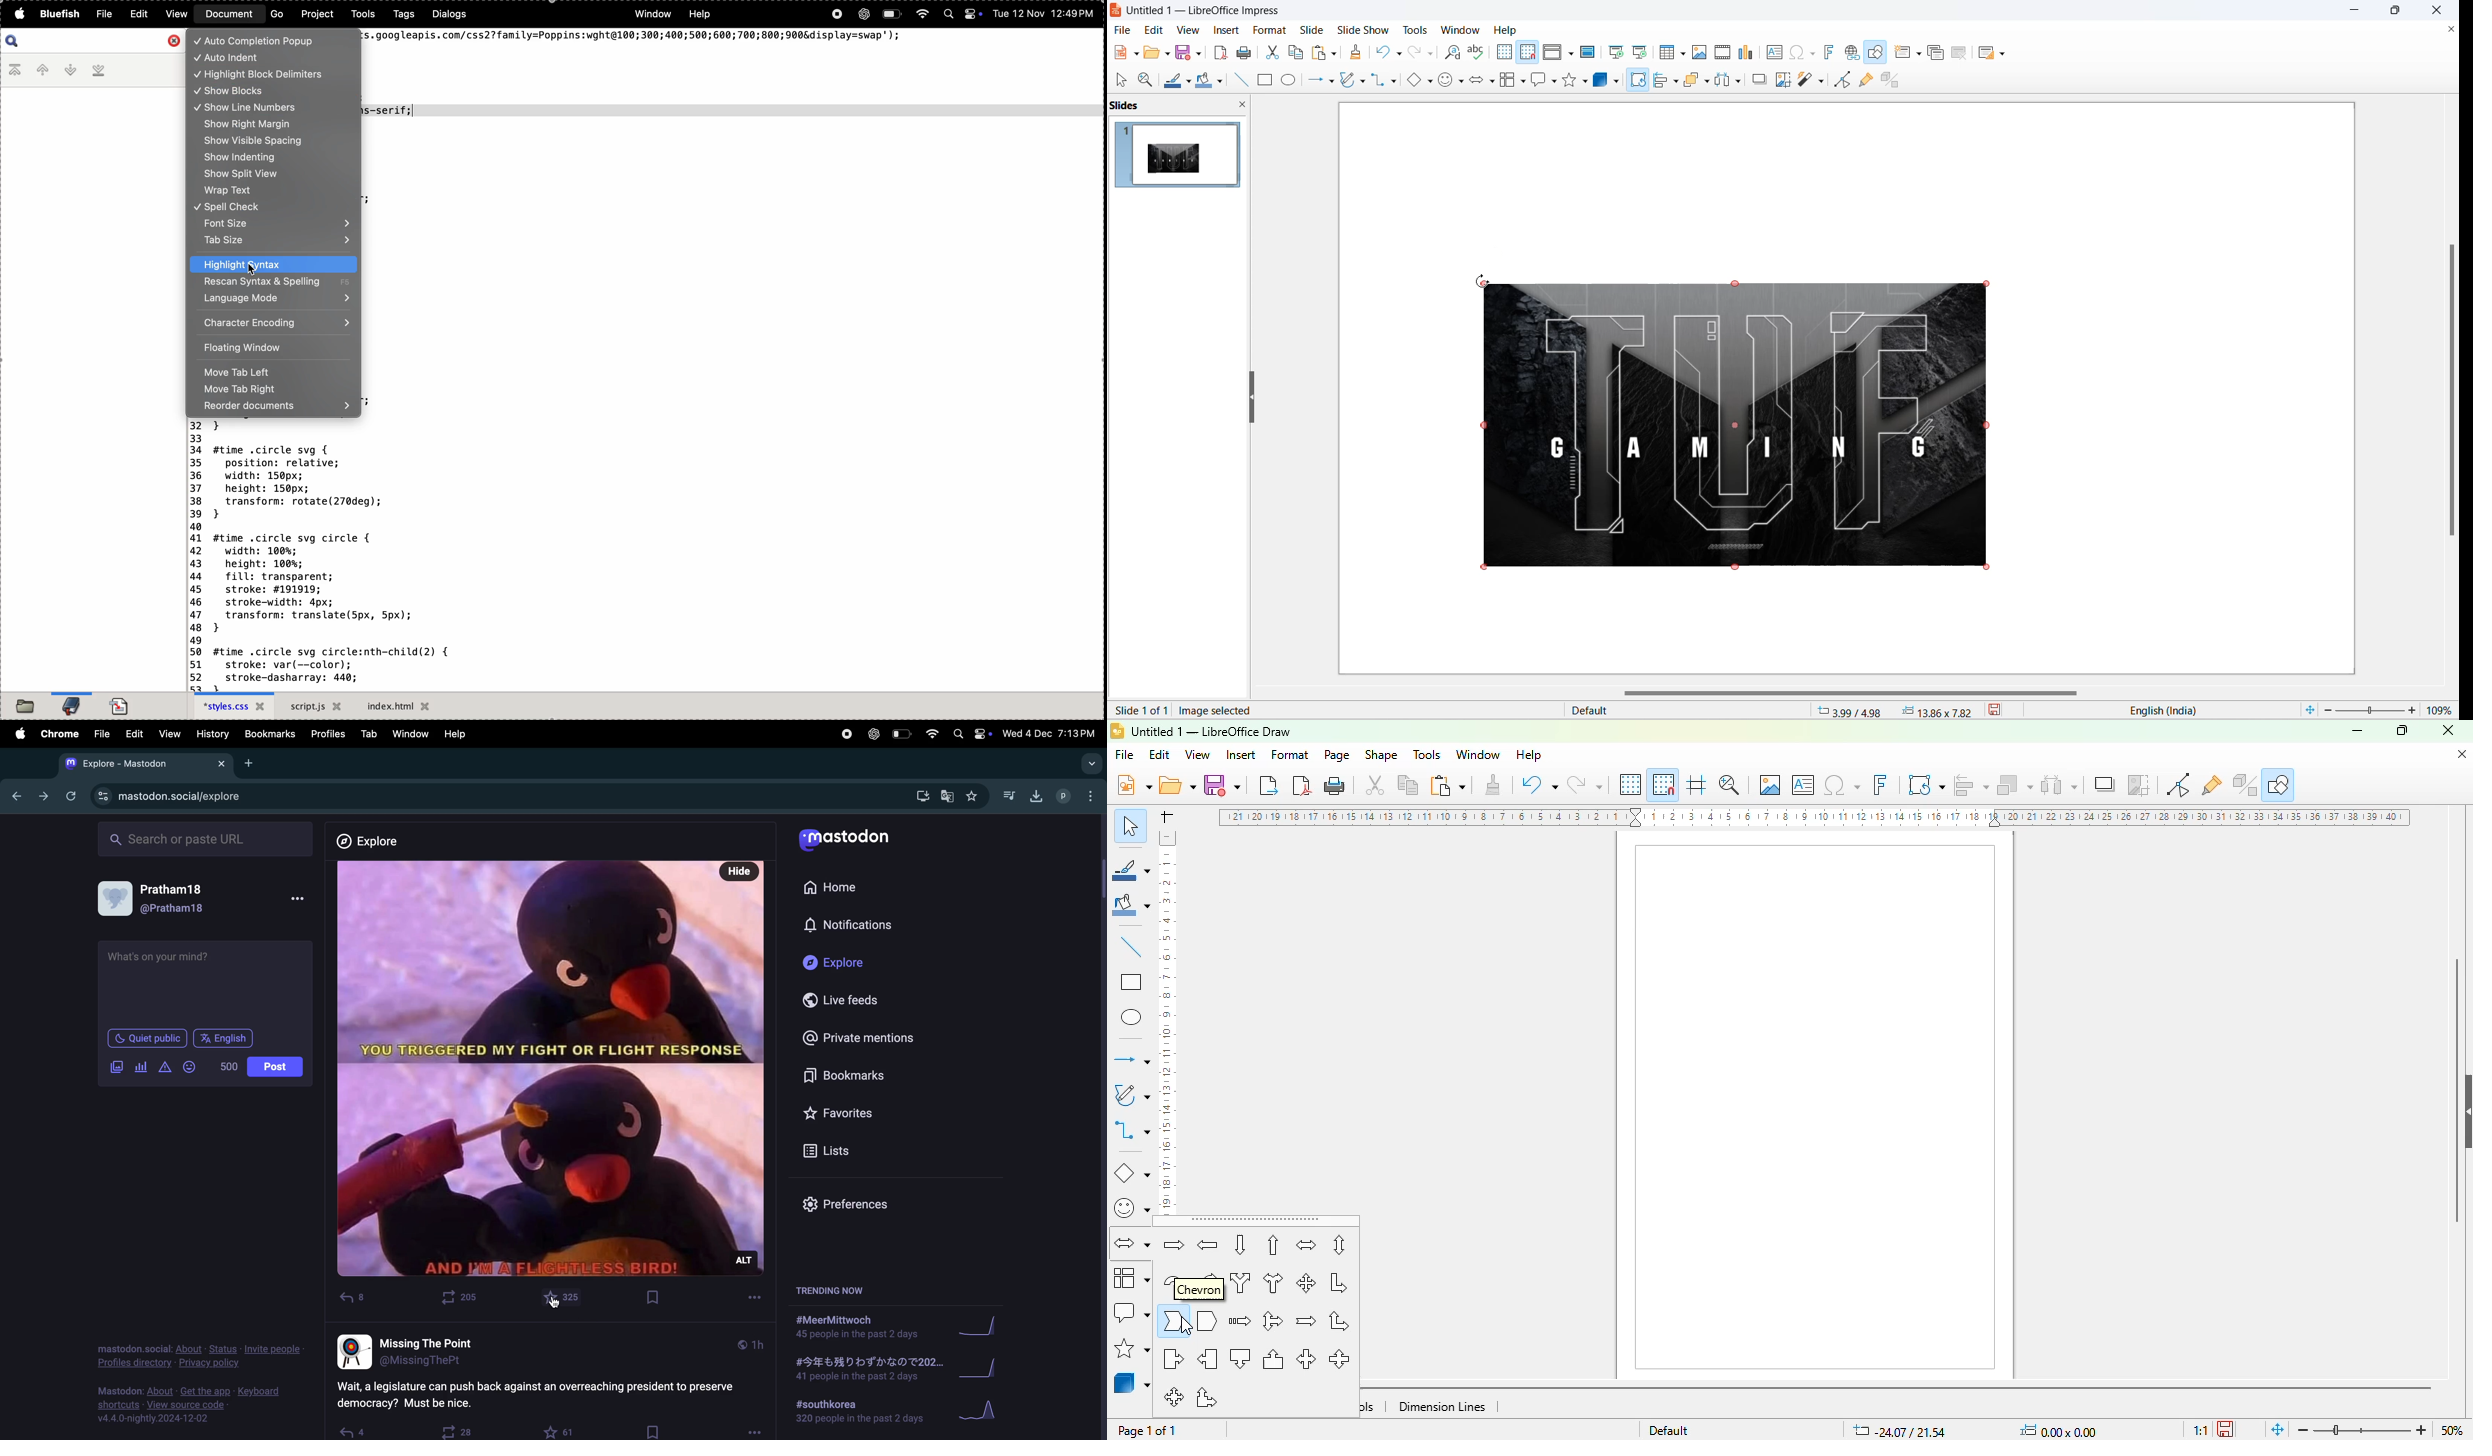 This screenshot has width=2492, height=1456. I want to click on minimize, so click(2357, 732).